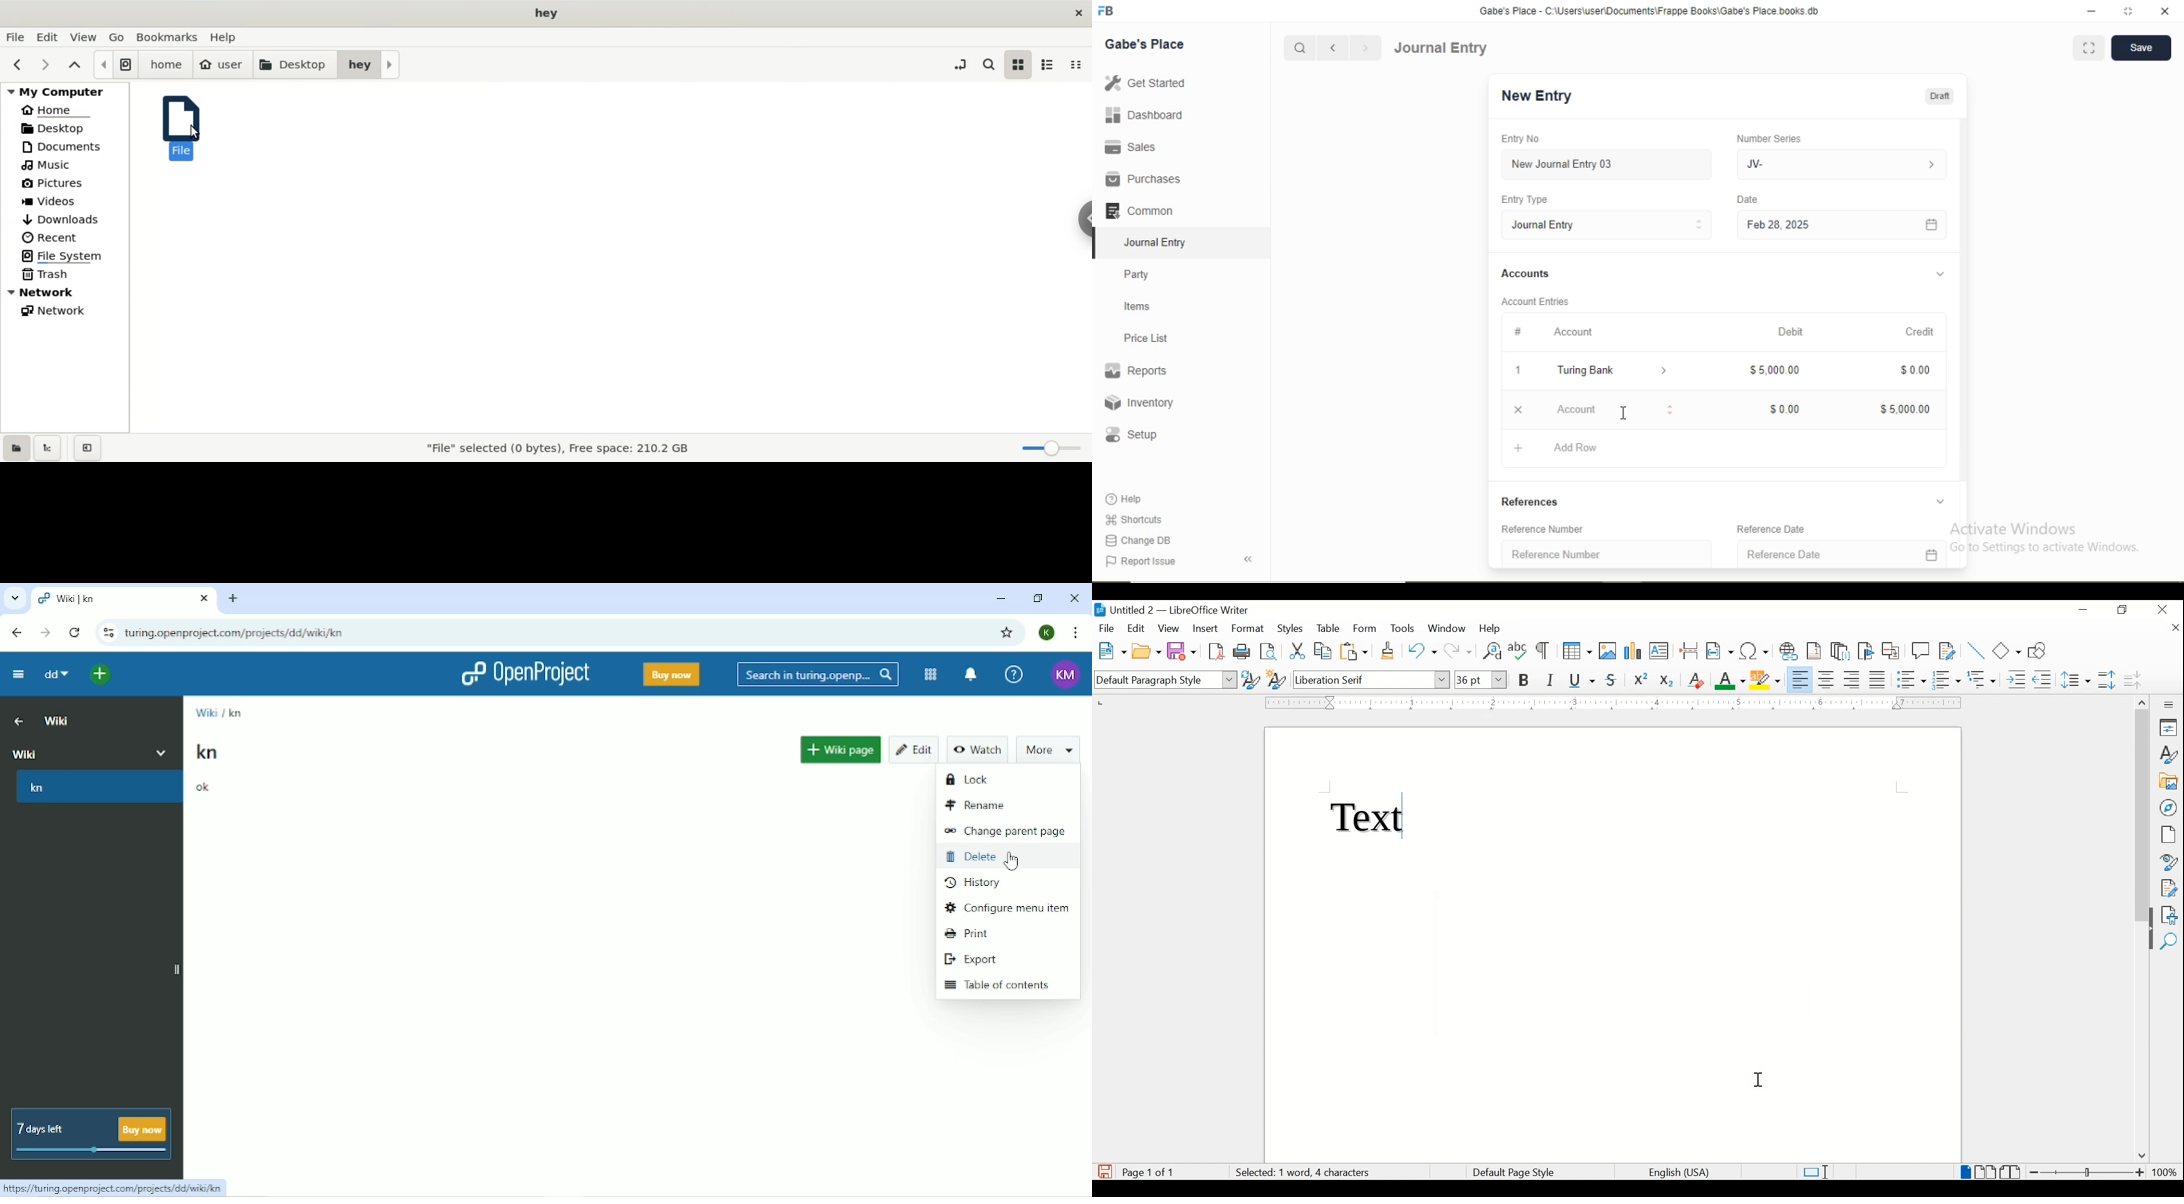 The image size is (2184, 1204). What do you see at coordinates (2044, 679) in the screenshot?
I see `decrease indent` at bounding box center [2044, 679].